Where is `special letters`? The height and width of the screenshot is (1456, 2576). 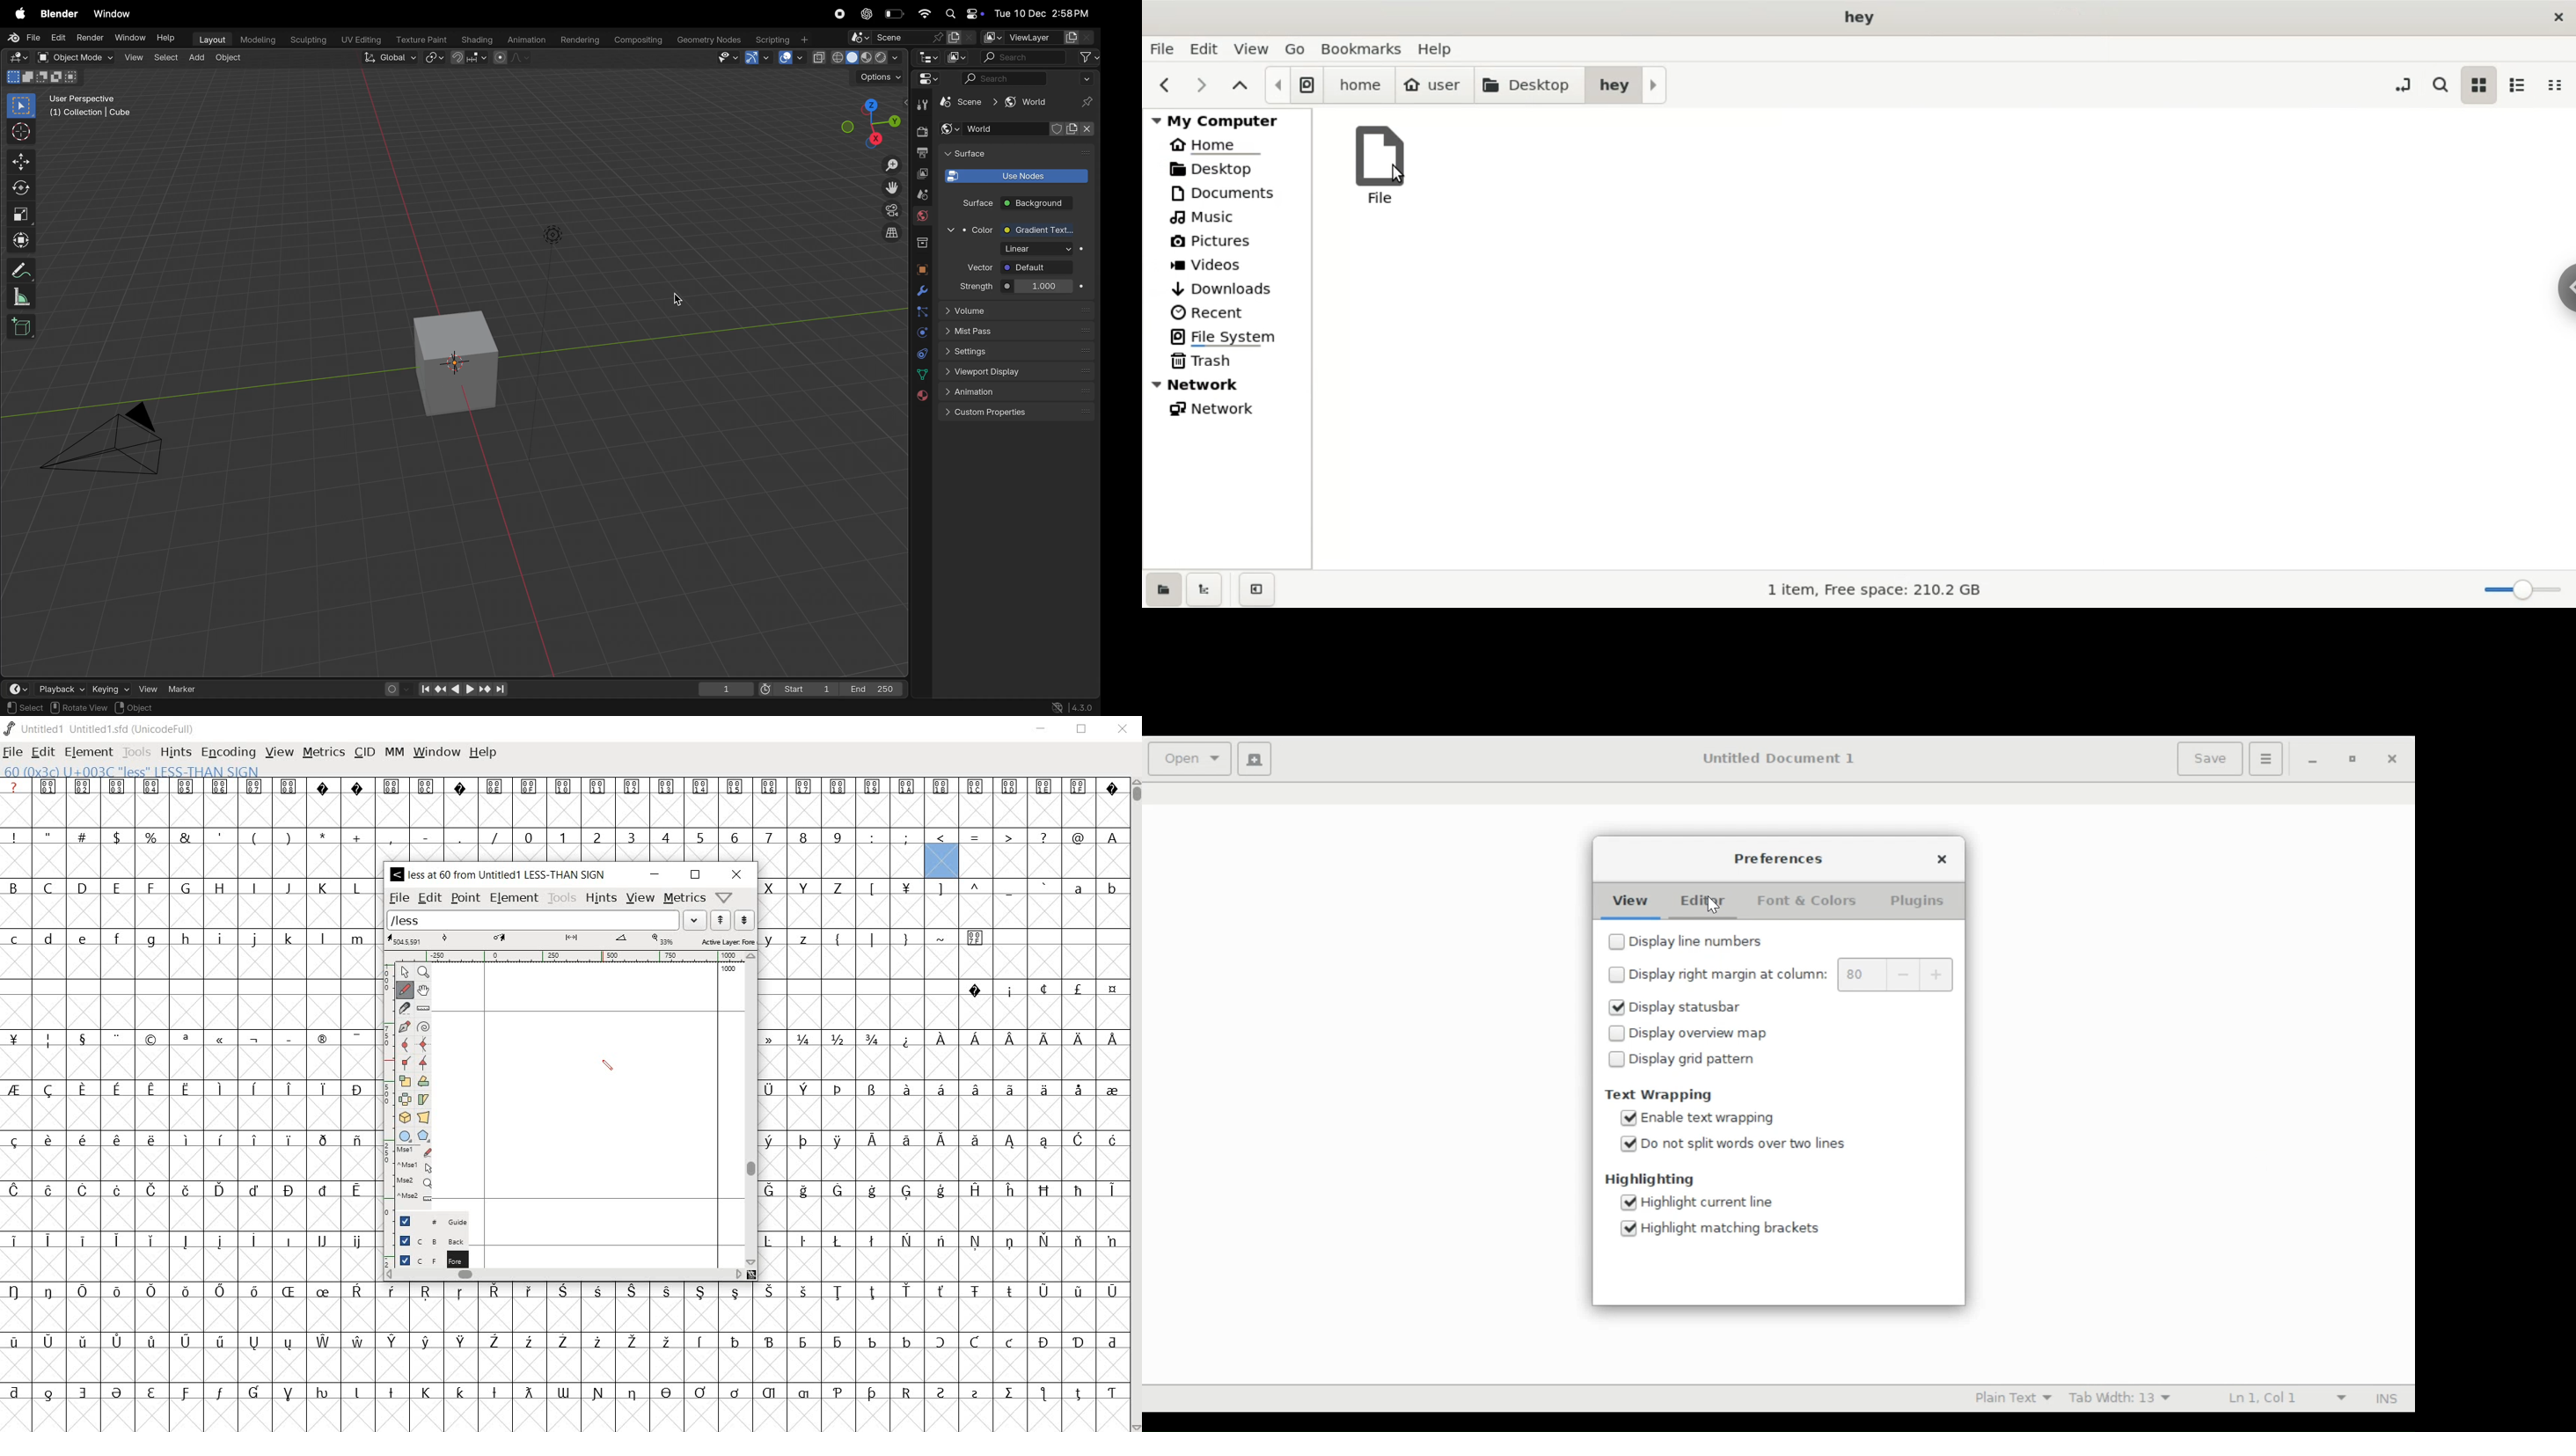 special letters is located at coordinates (194, 1089).